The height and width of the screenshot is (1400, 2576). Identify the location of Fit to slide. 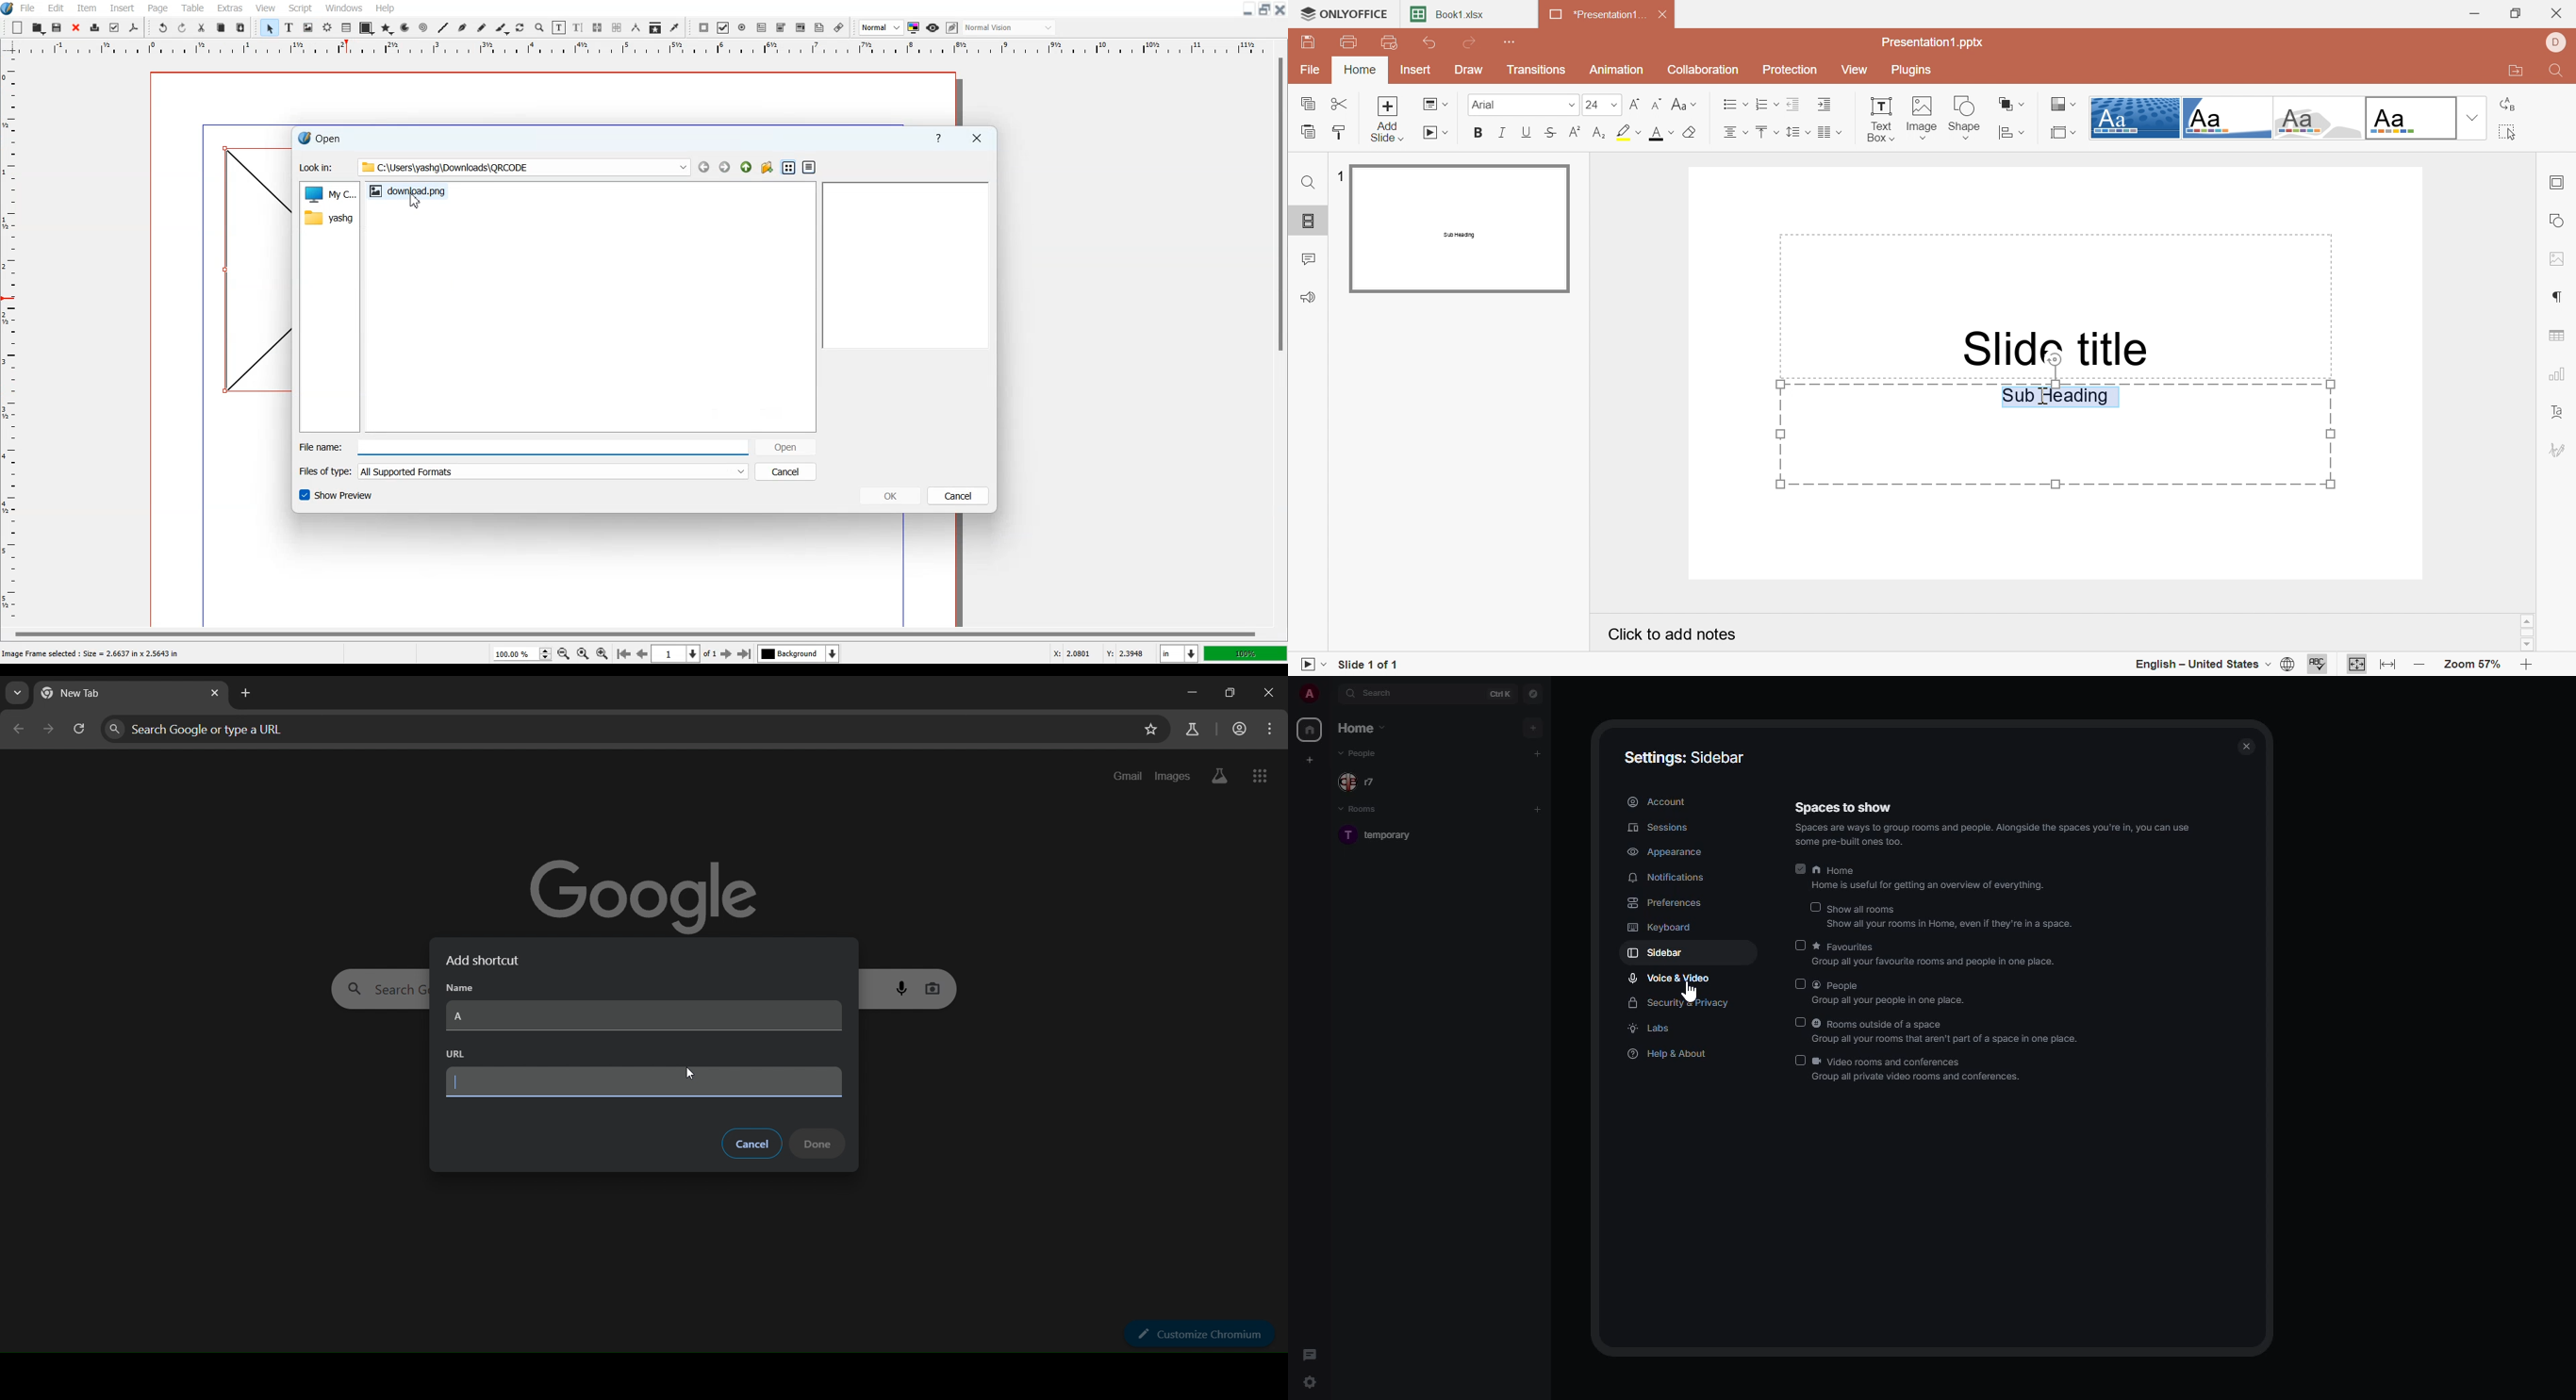
(2357, 663).